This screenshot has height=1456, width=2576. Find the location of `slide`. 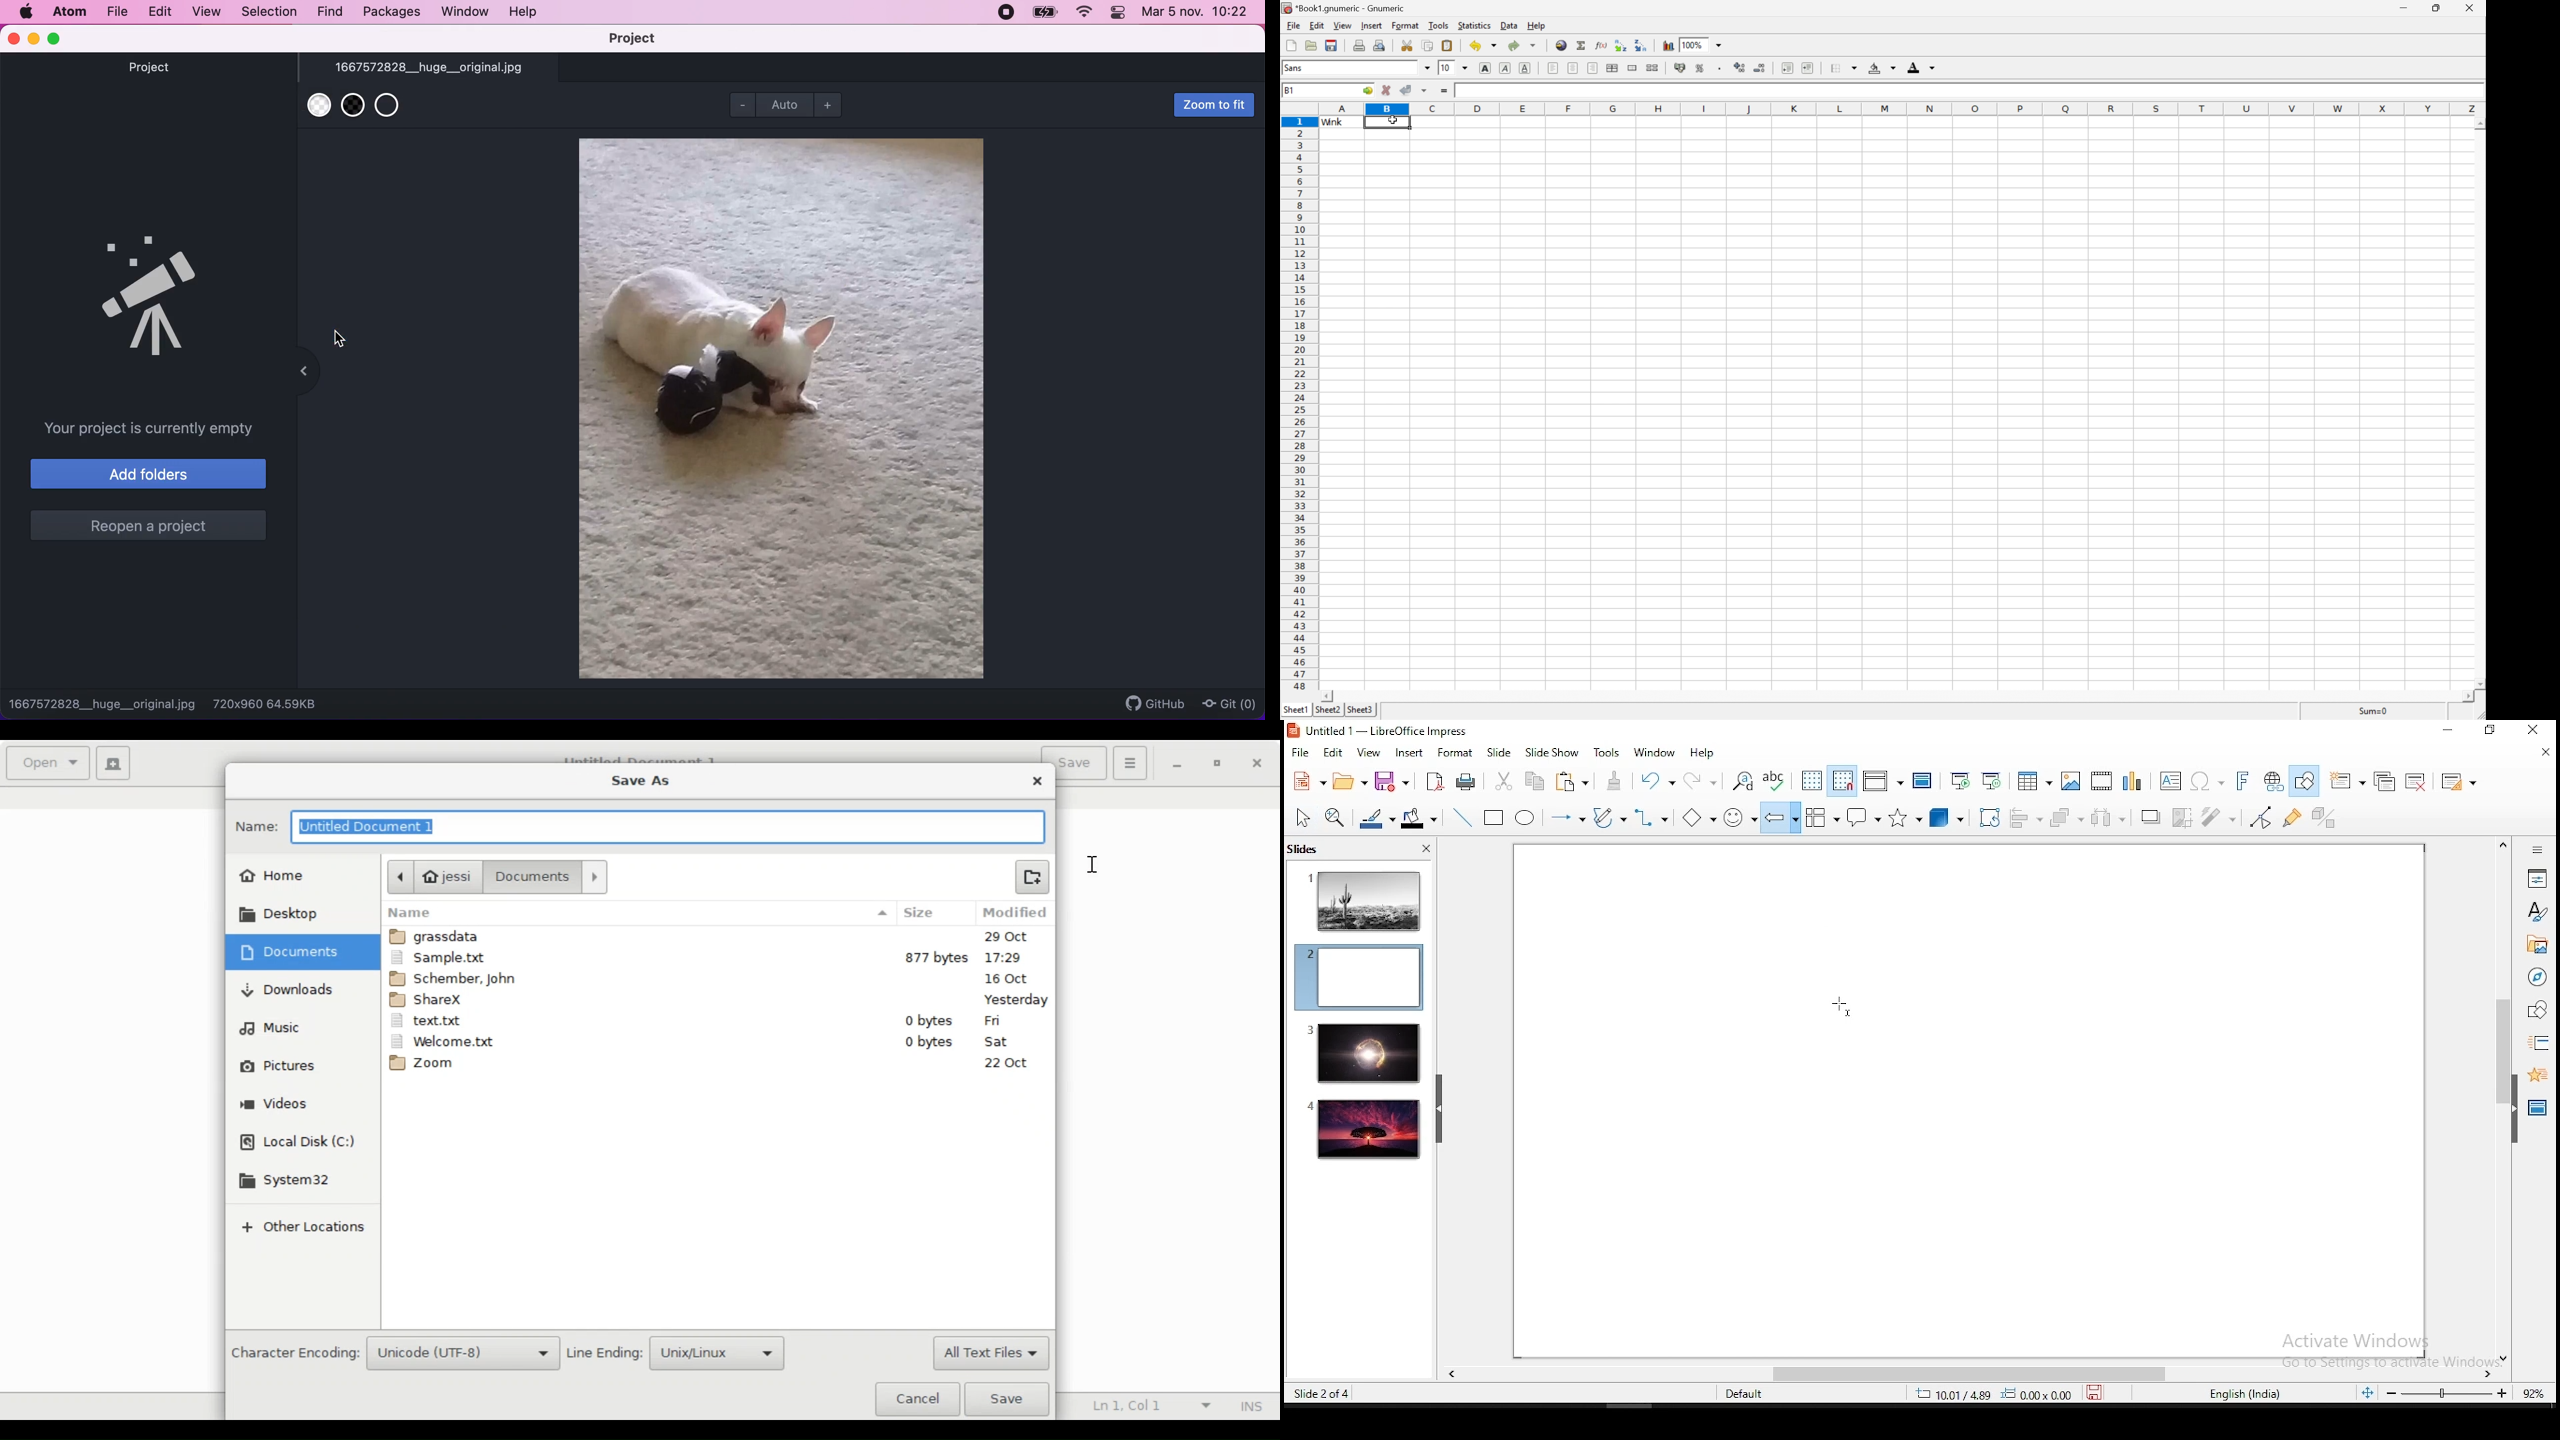

slide is located at coordinates (1365, 1130).